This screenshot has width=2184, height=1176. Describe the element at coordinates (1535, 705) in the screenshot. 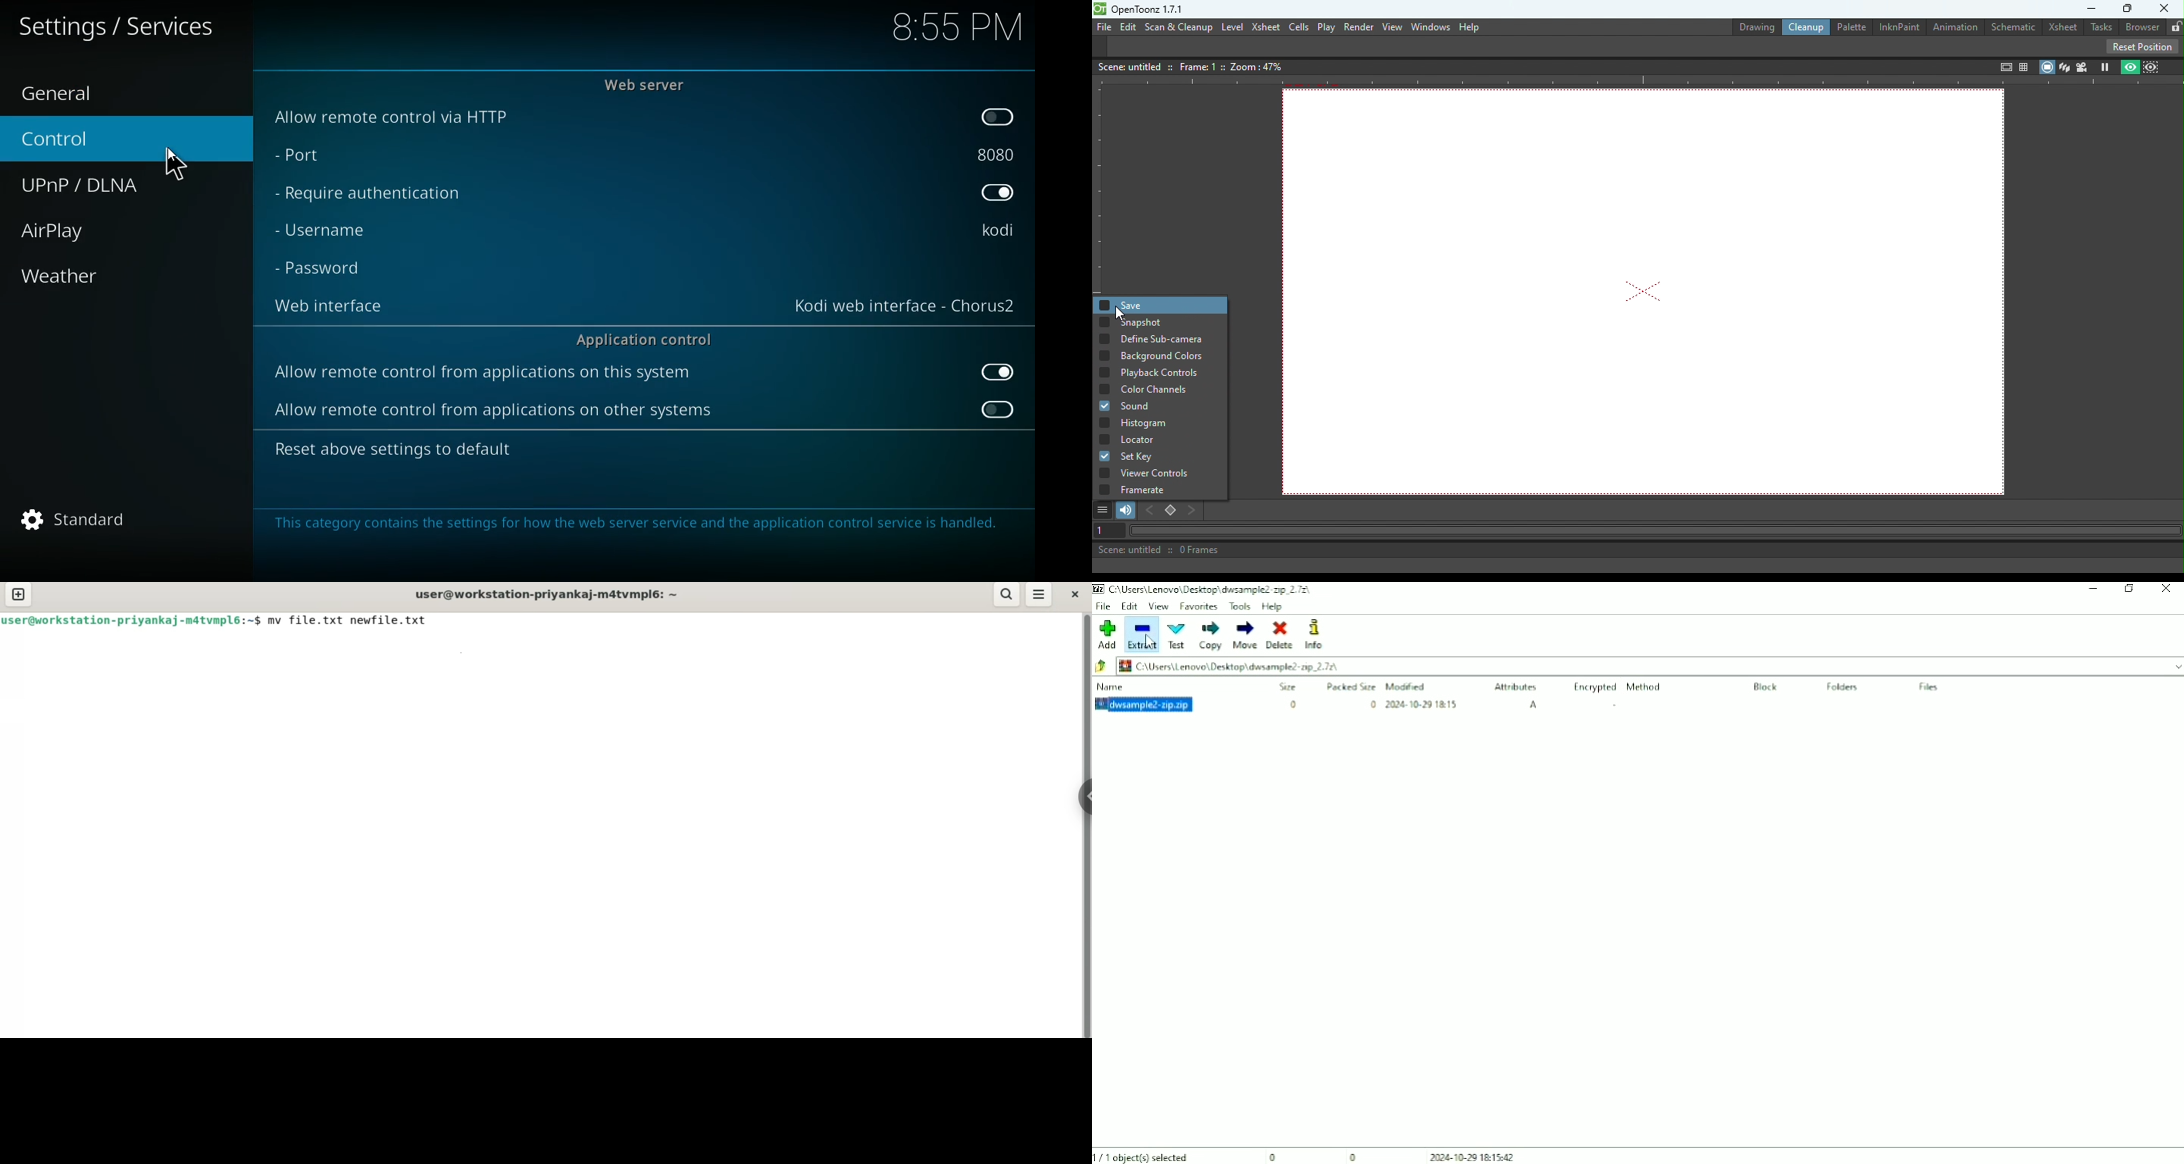

I see `A` at that location.